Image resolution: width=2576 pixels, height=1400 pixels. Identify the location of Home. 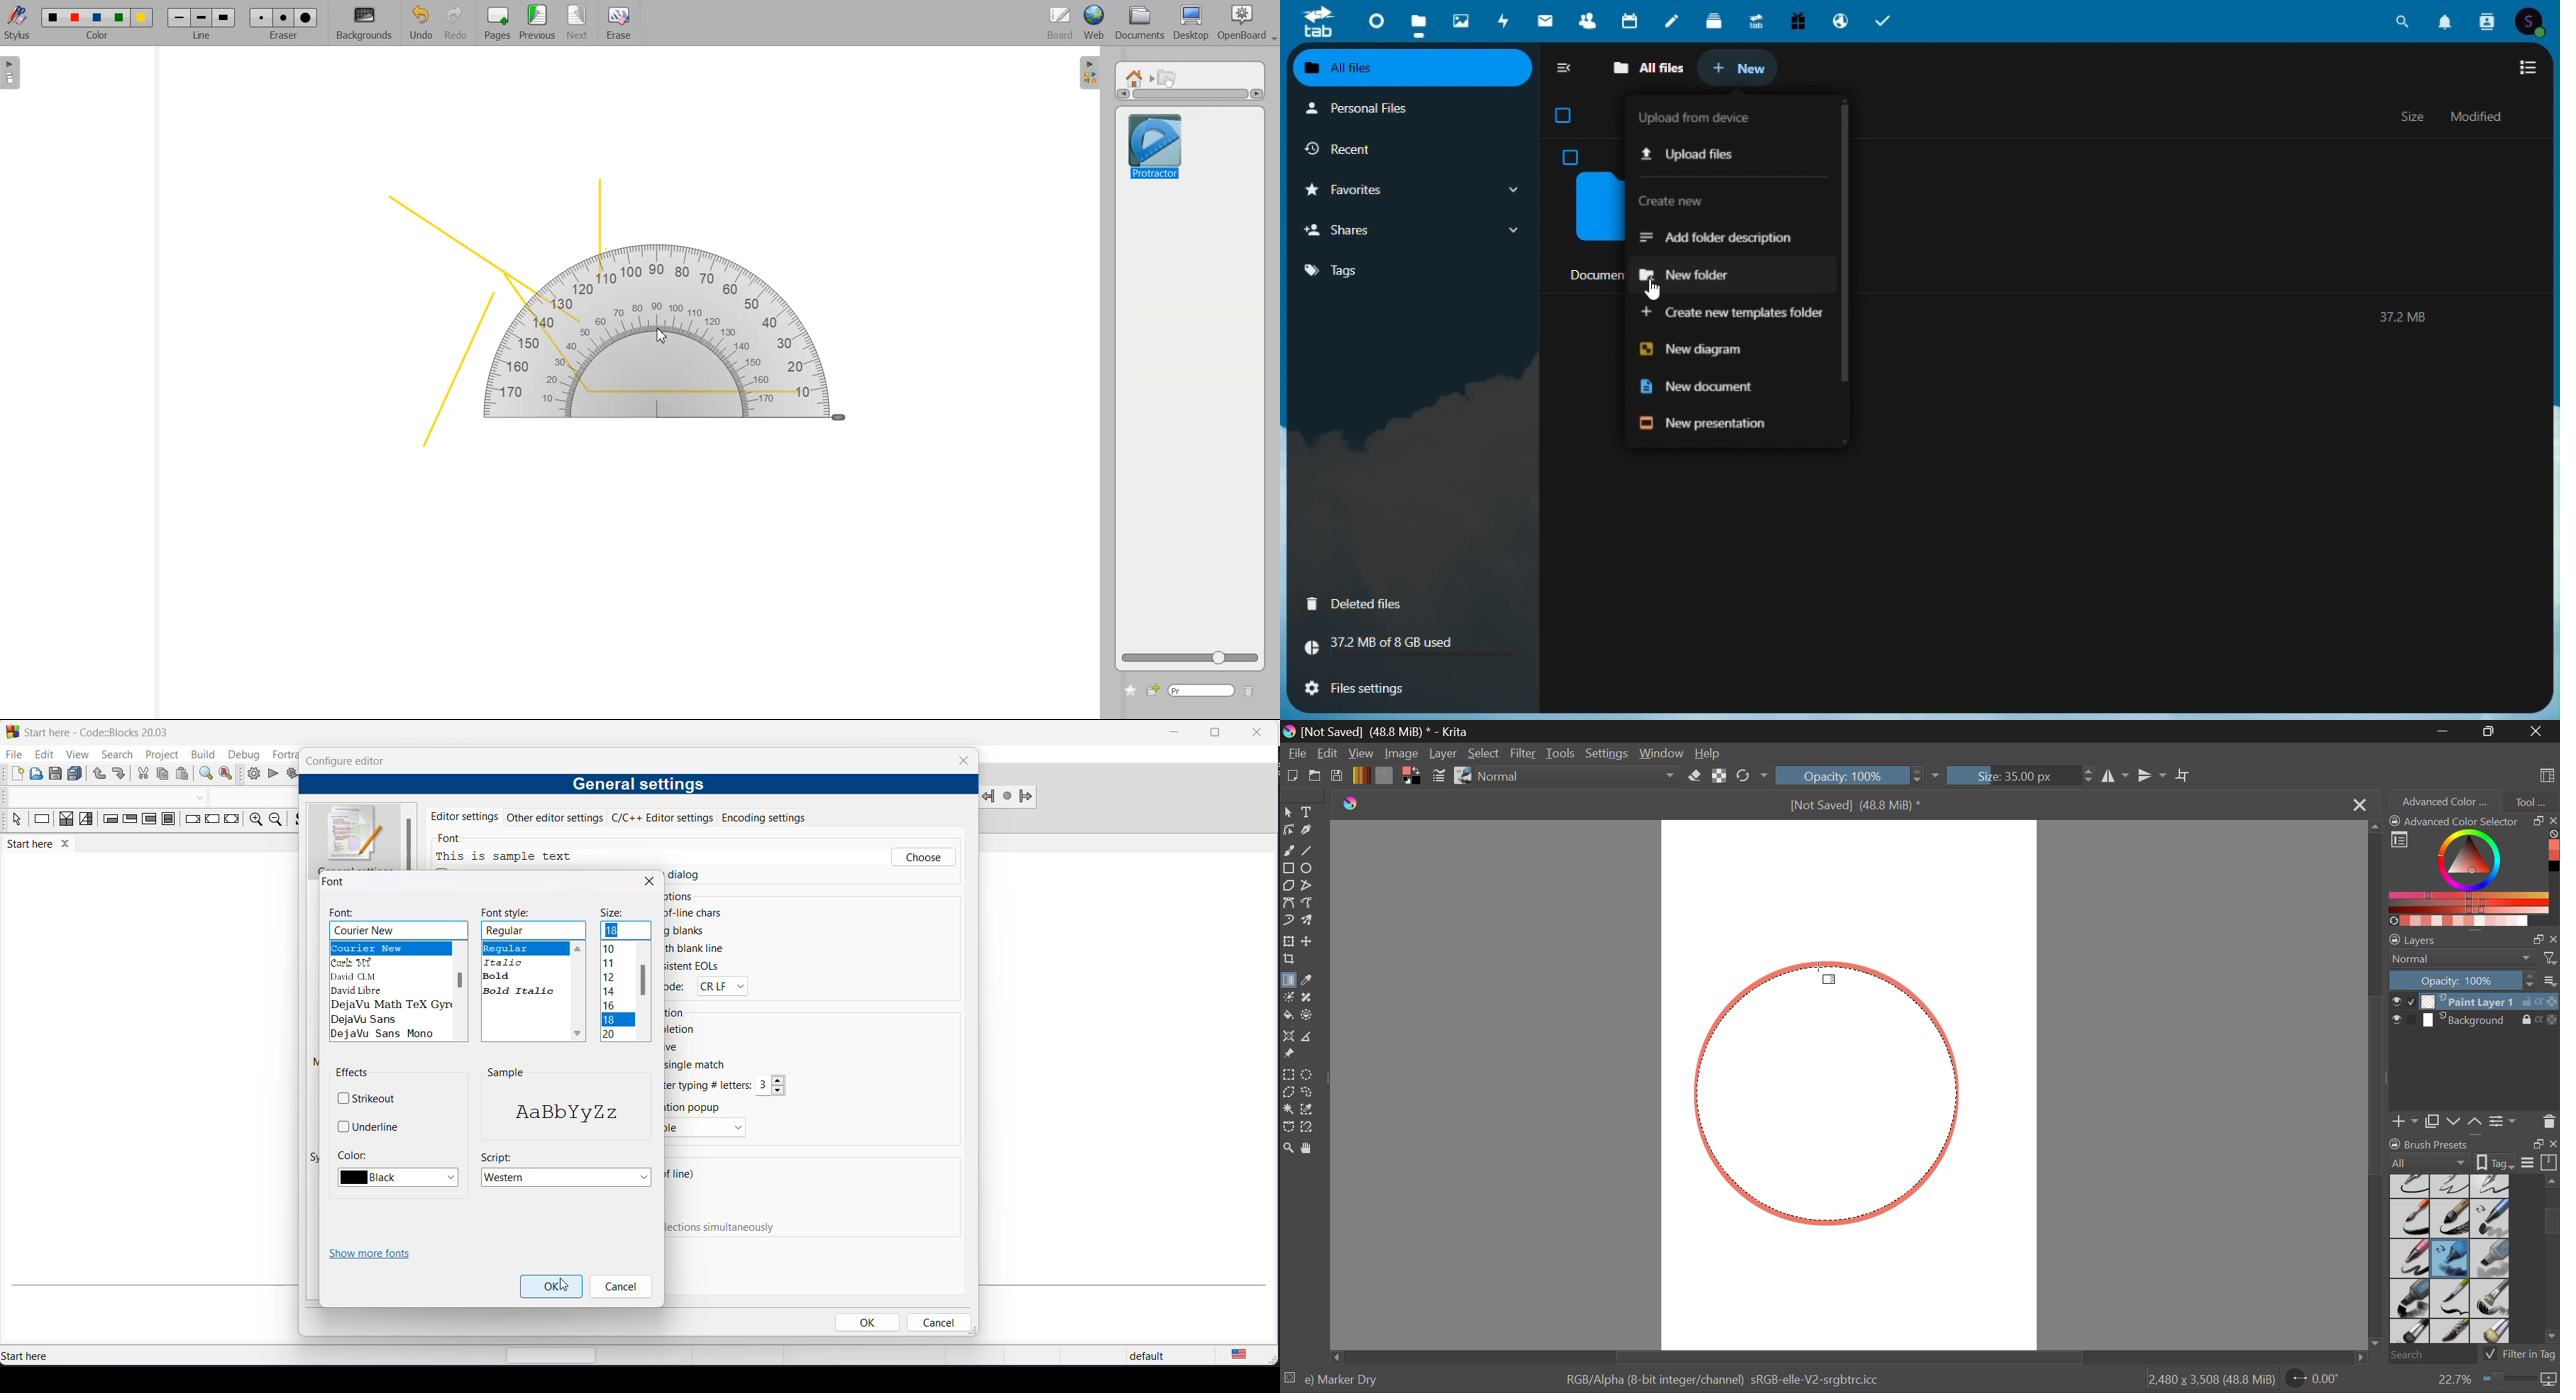
(1137, 77).